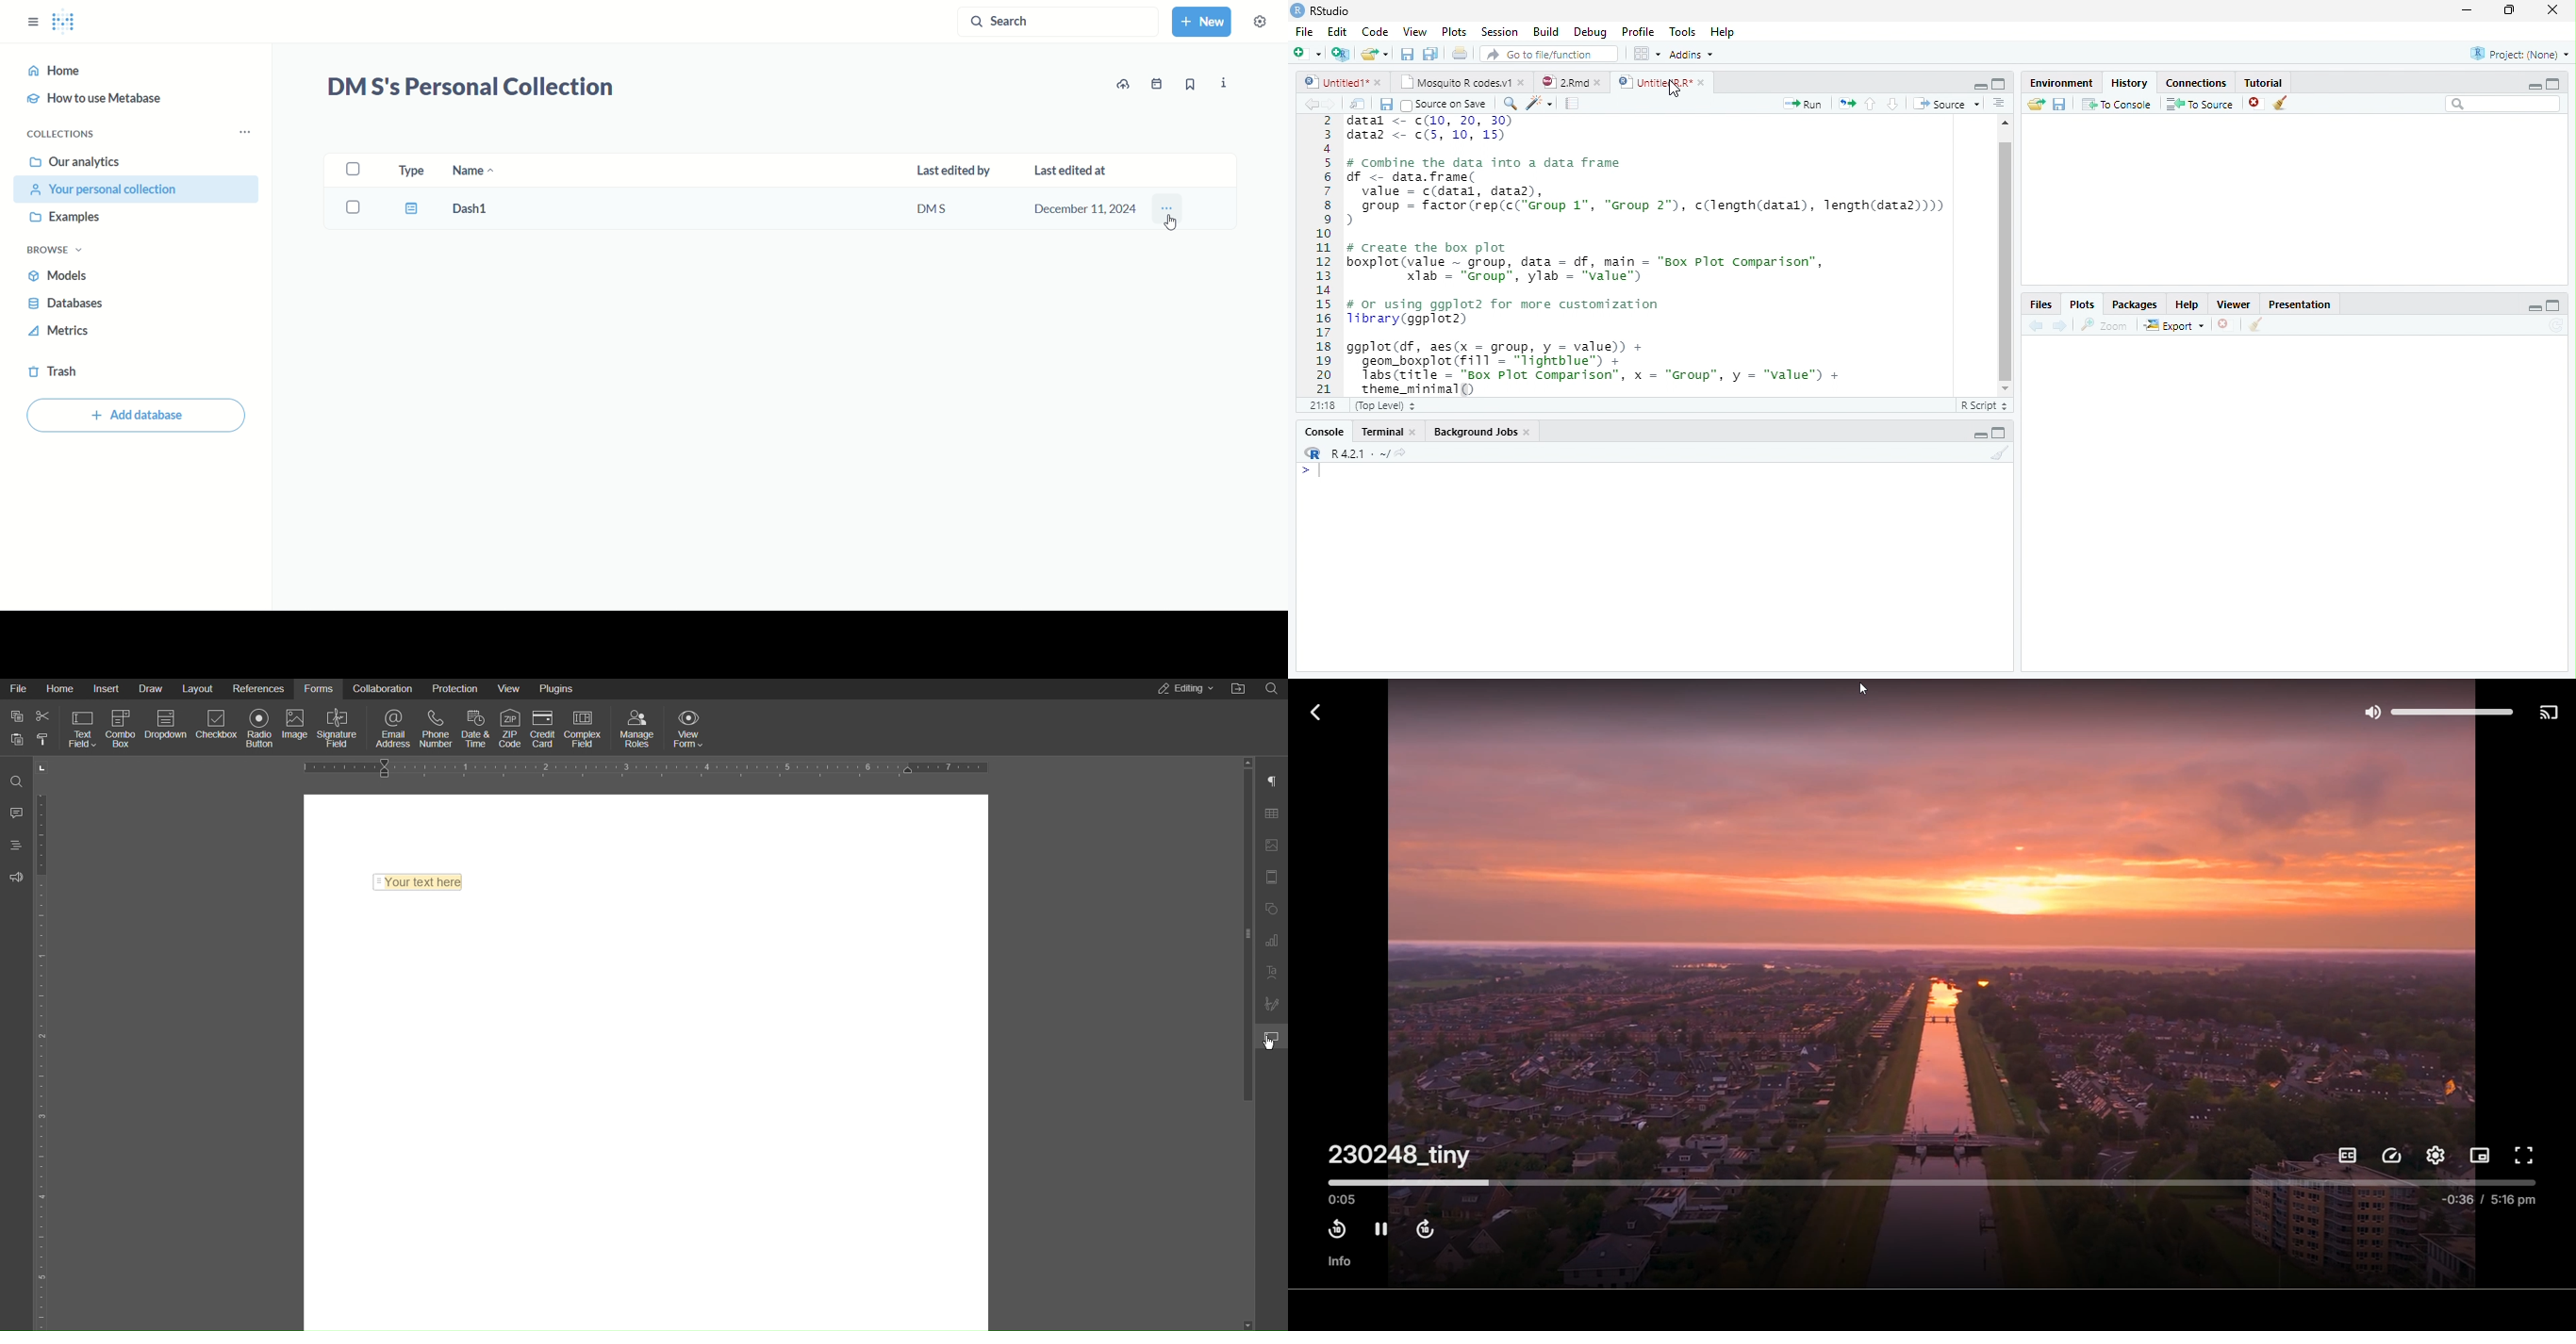 The image size is (2576, 1344). Describe the element at coordinates (1412, 431) in the screenshot. I see `close` at that location.